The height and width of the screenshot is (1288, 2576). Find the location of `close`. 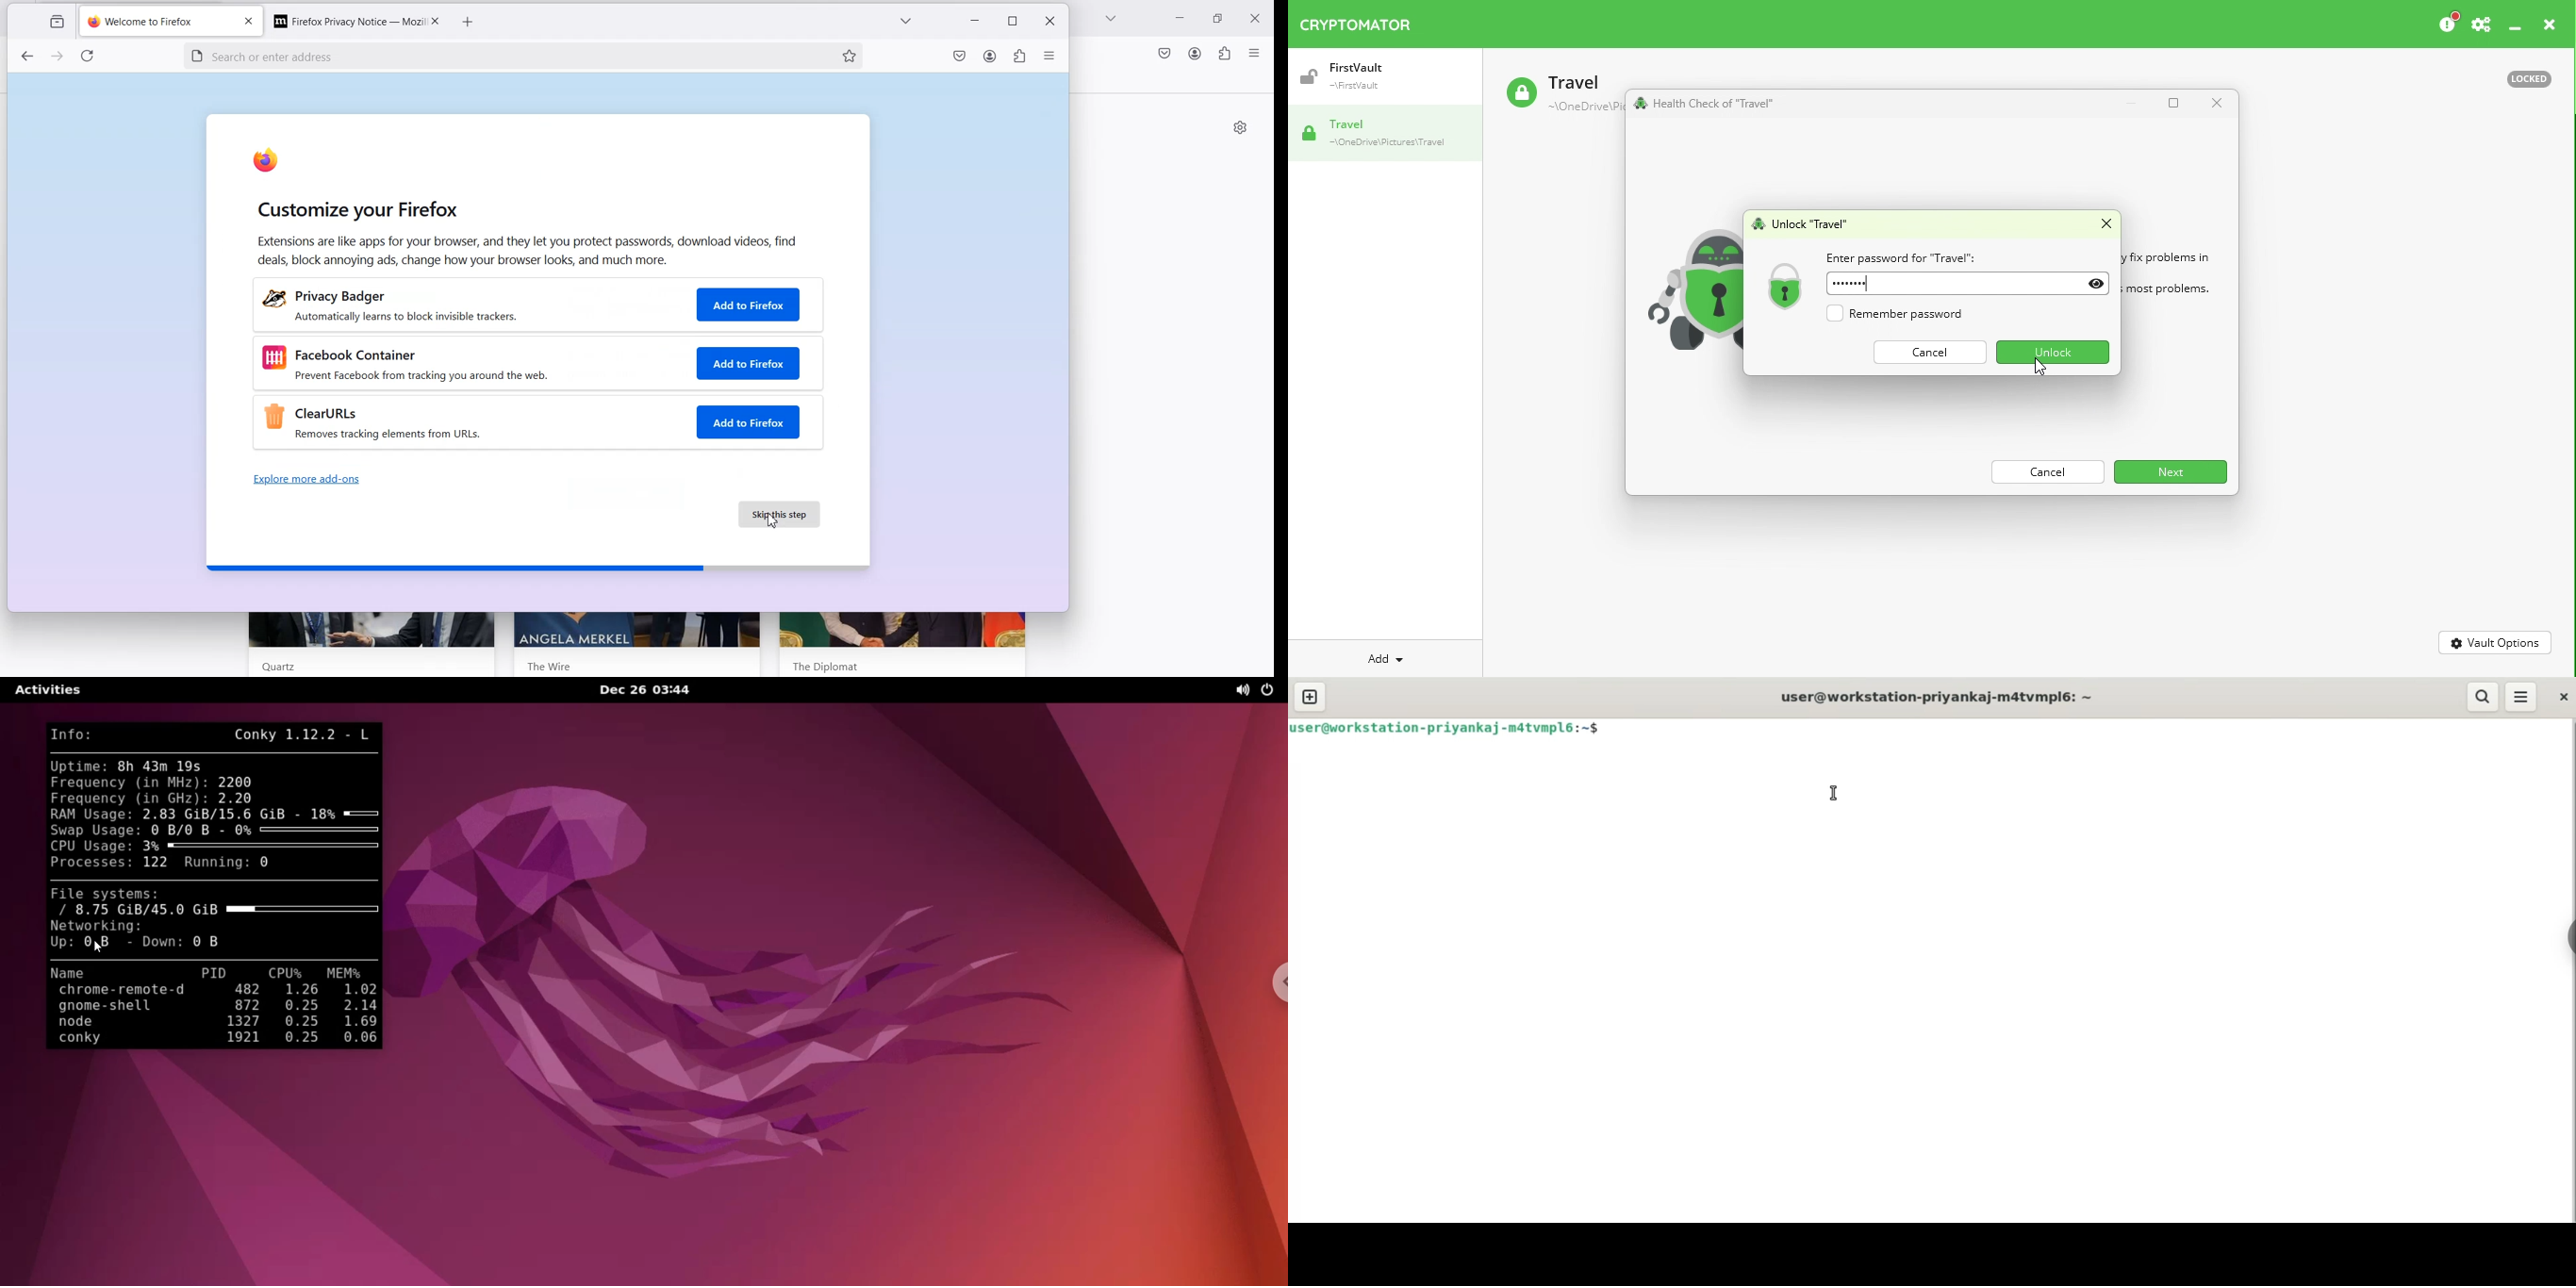

close is located at coordinates (248, 23).